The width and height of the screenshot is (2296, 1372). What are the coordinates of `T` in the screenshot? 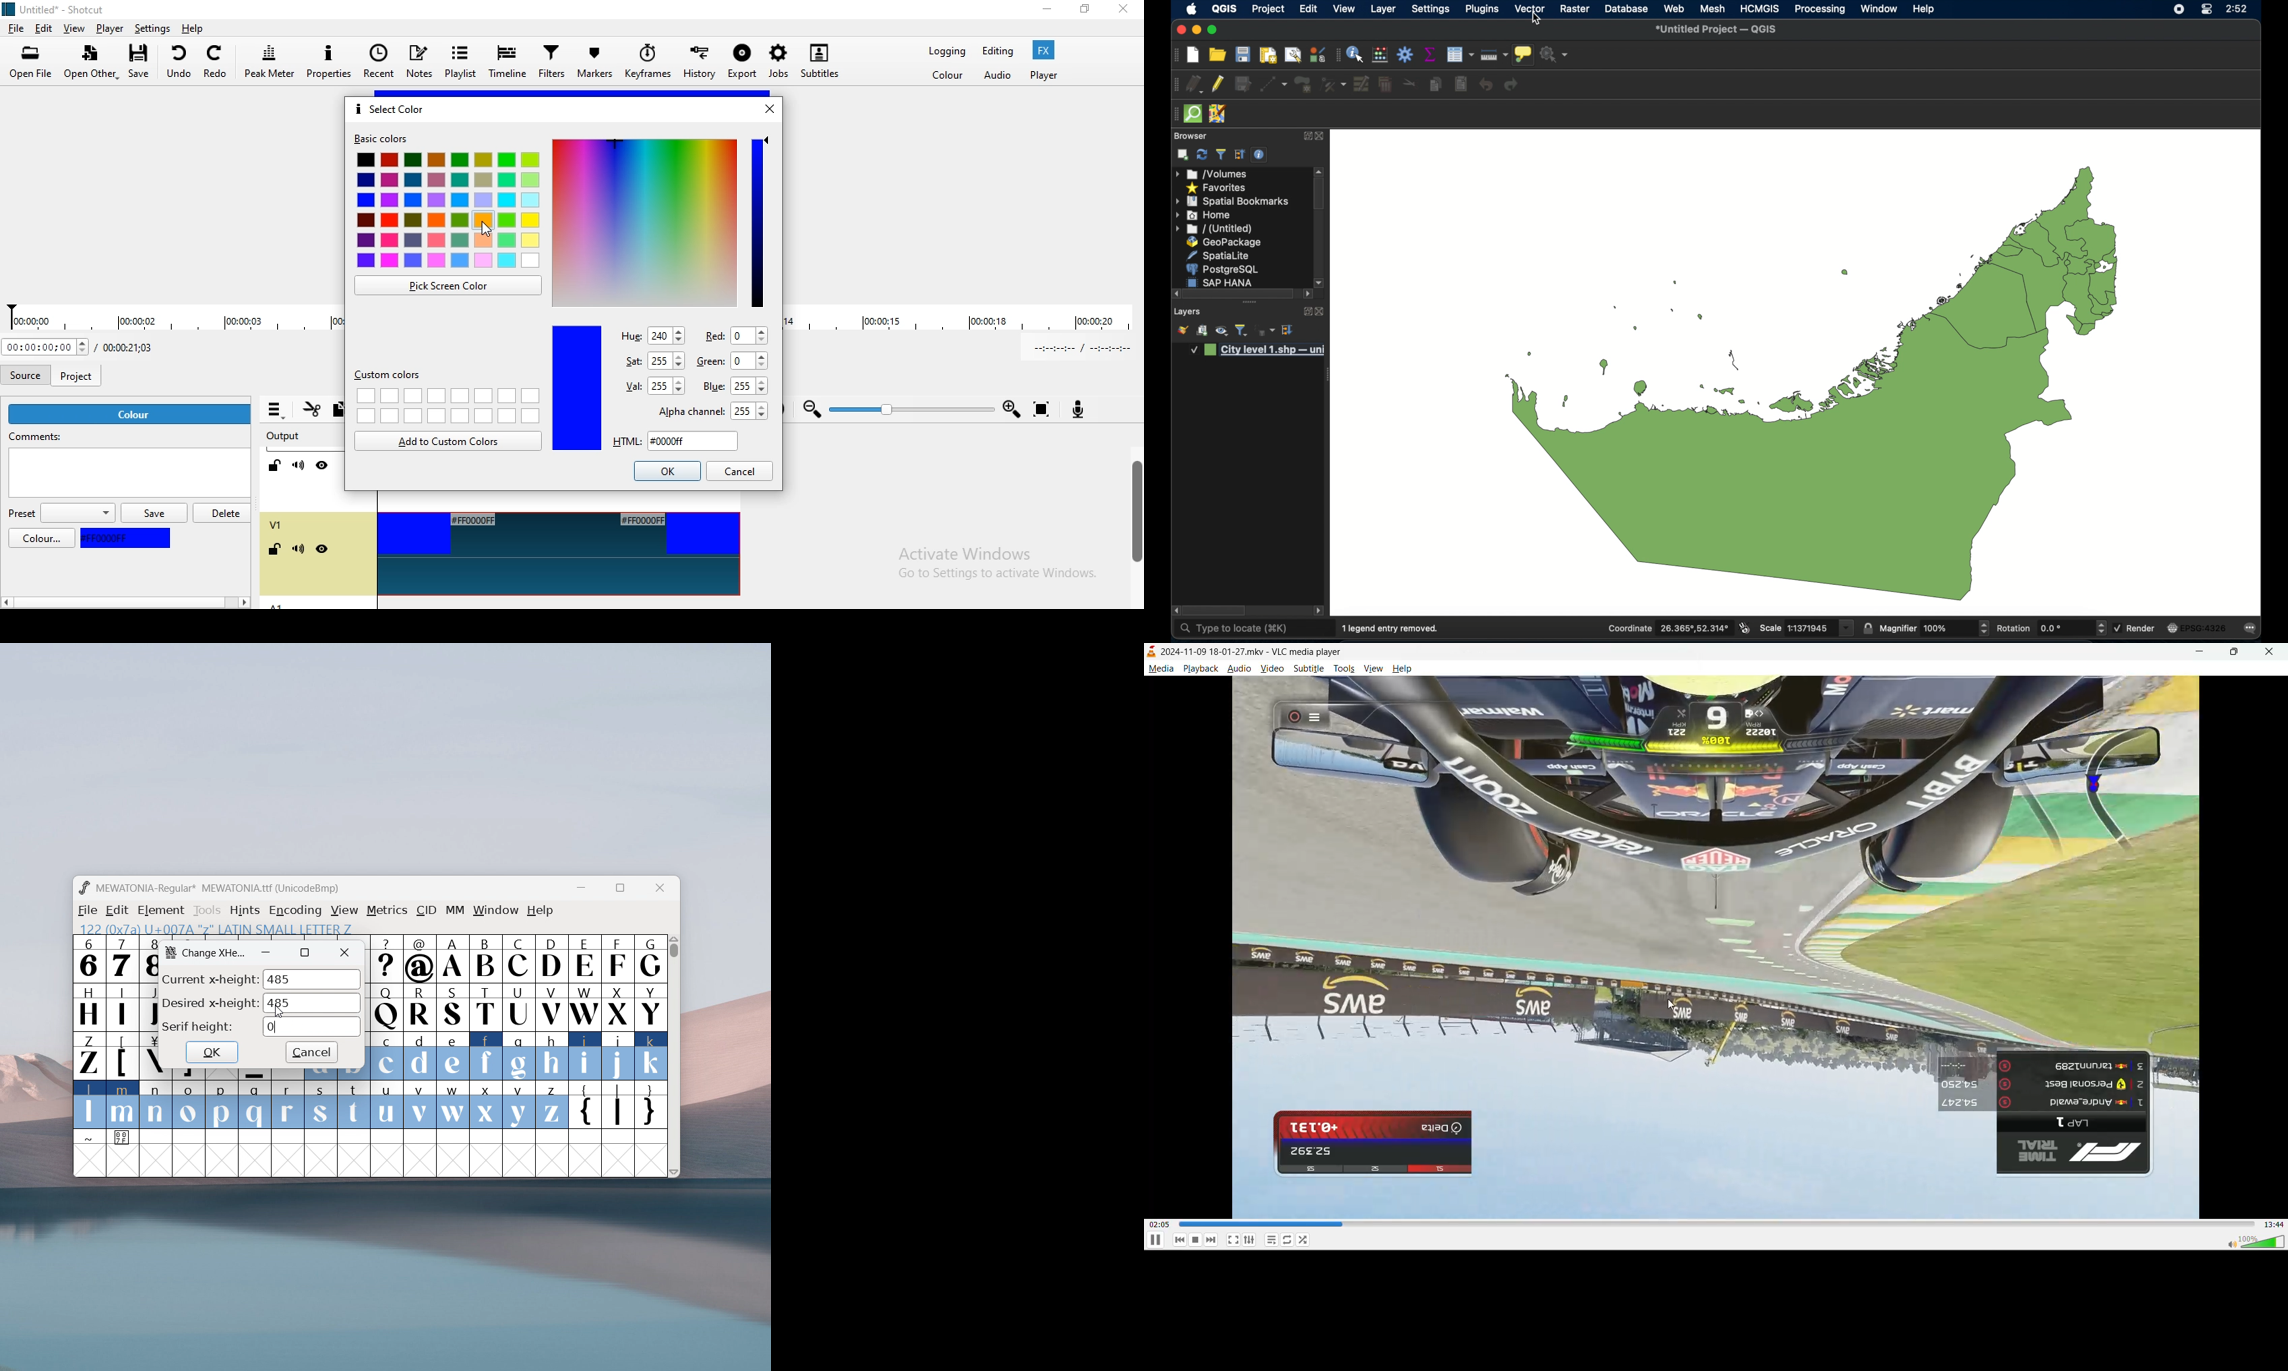 It's located at (487, 1008).